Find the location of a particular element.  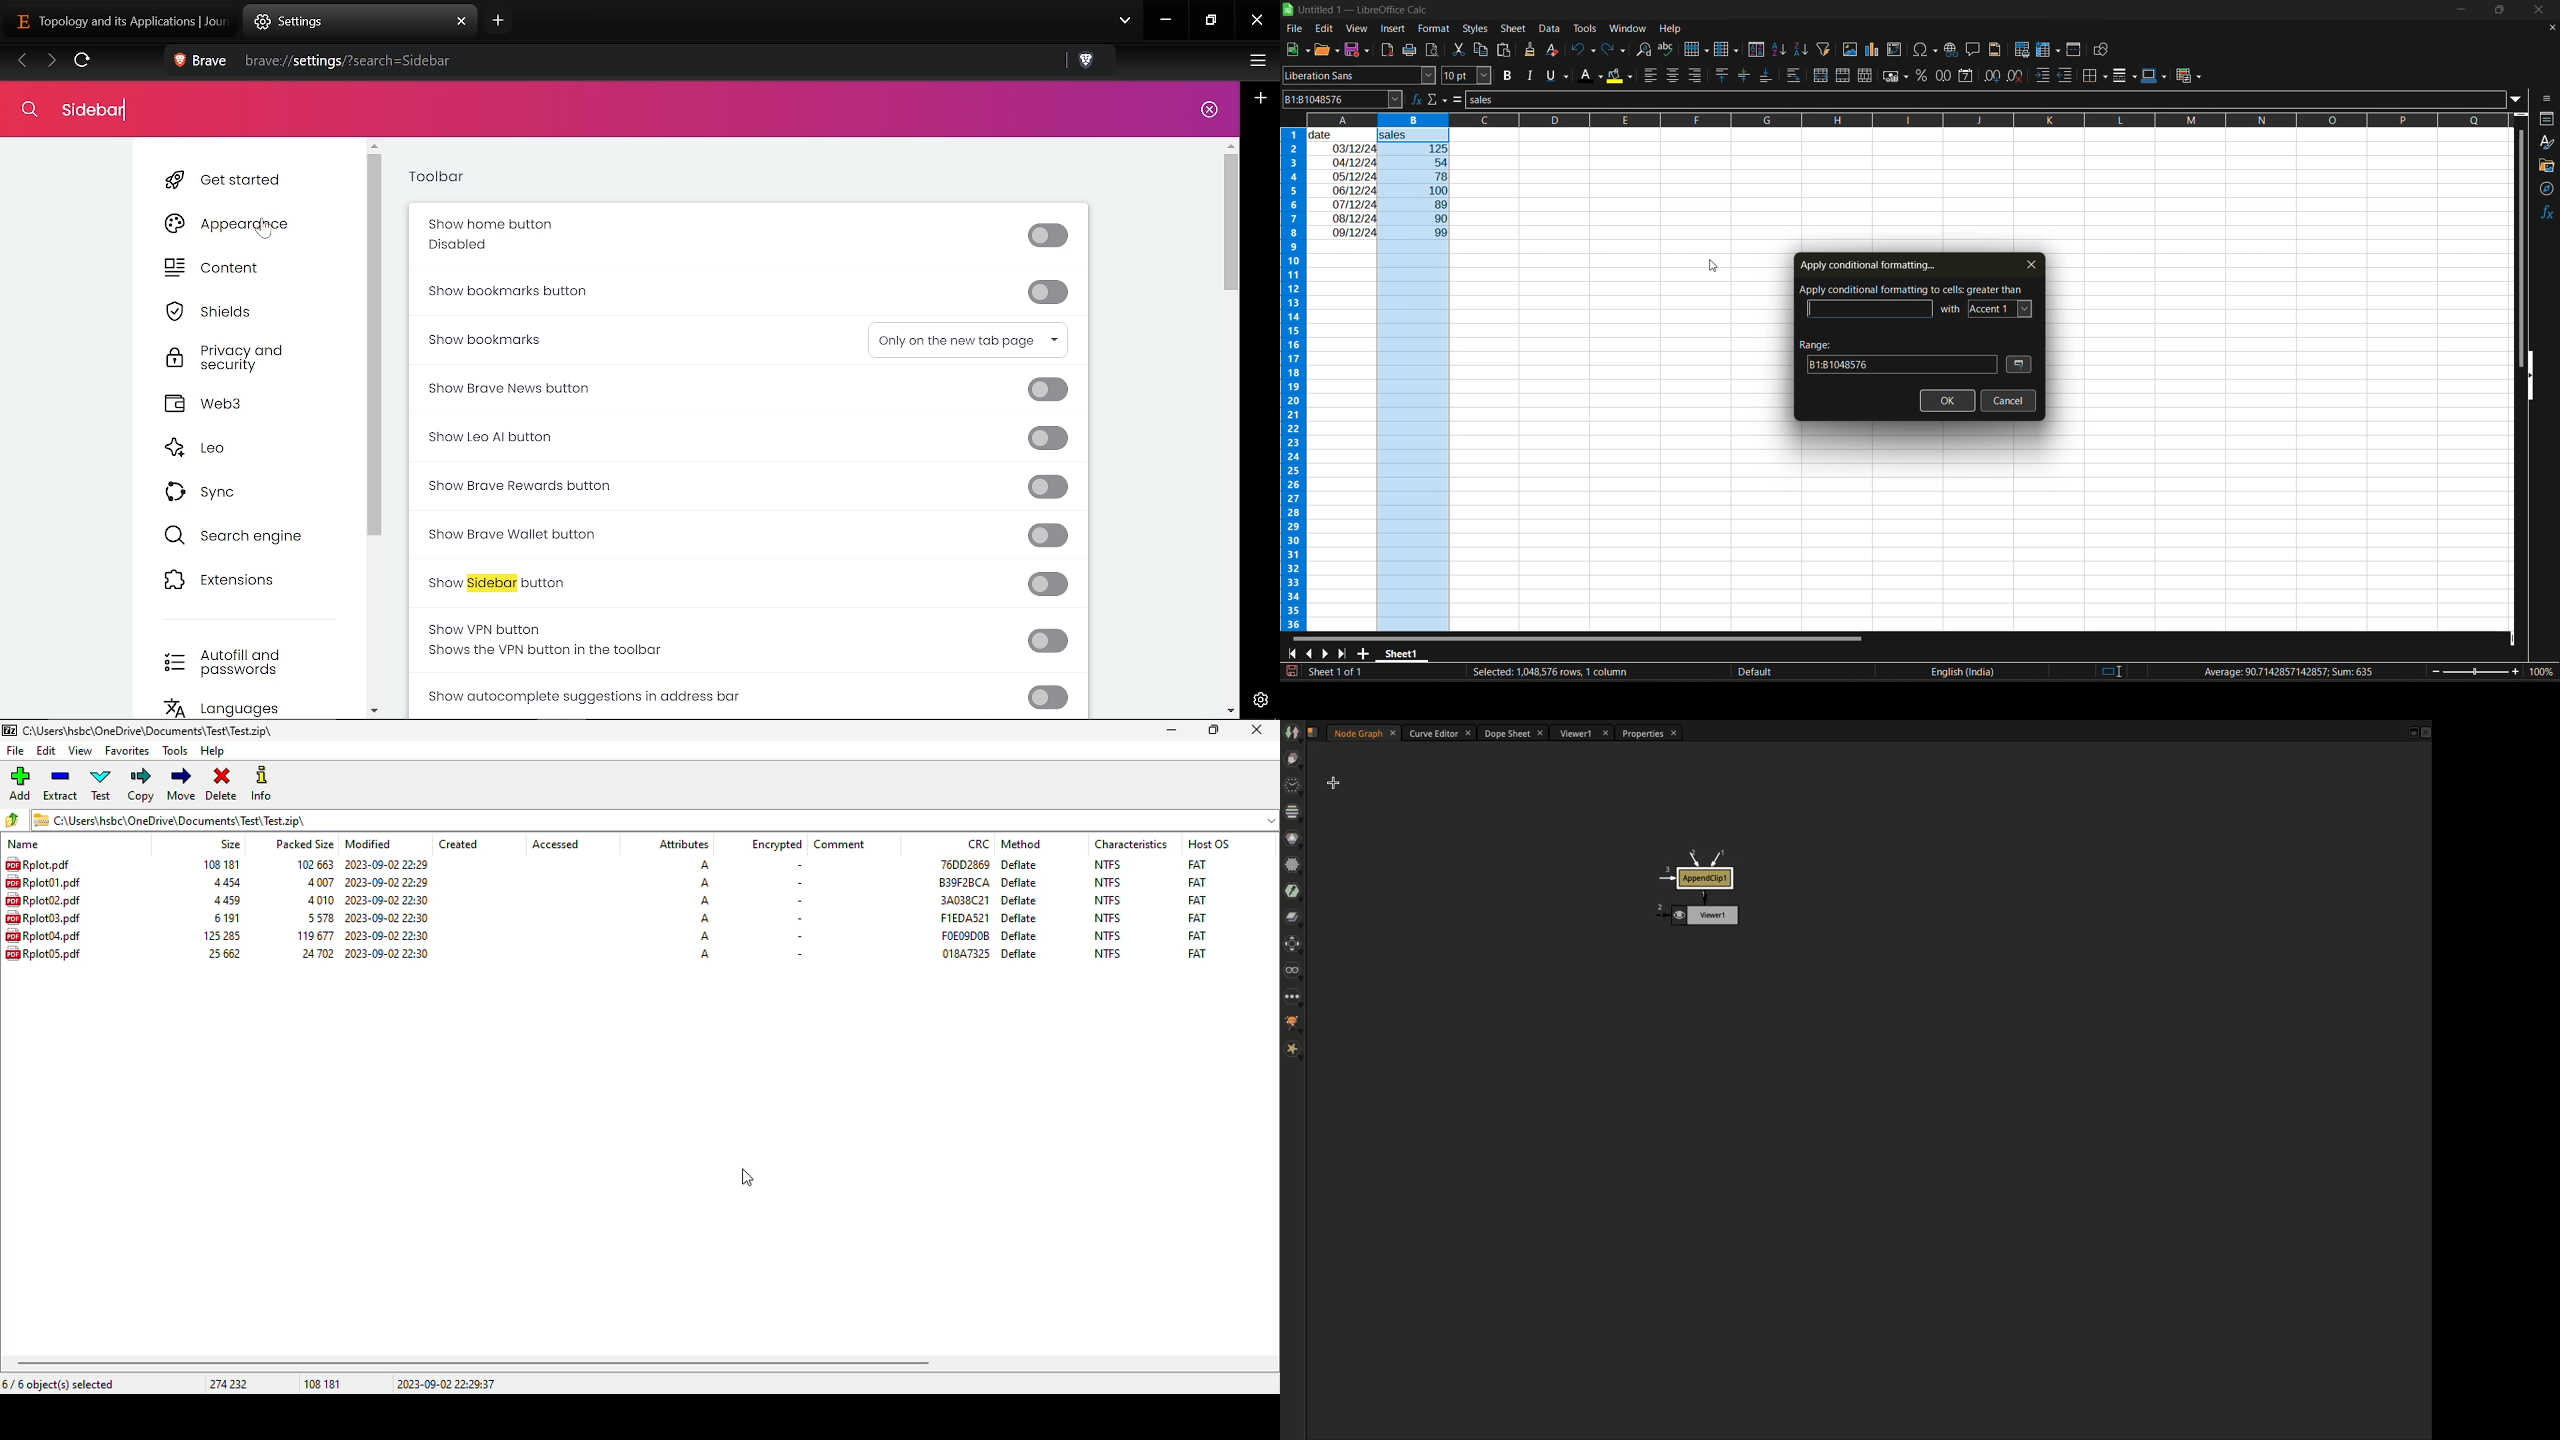

Move up toolbar is located at coordinates (1230, 145).